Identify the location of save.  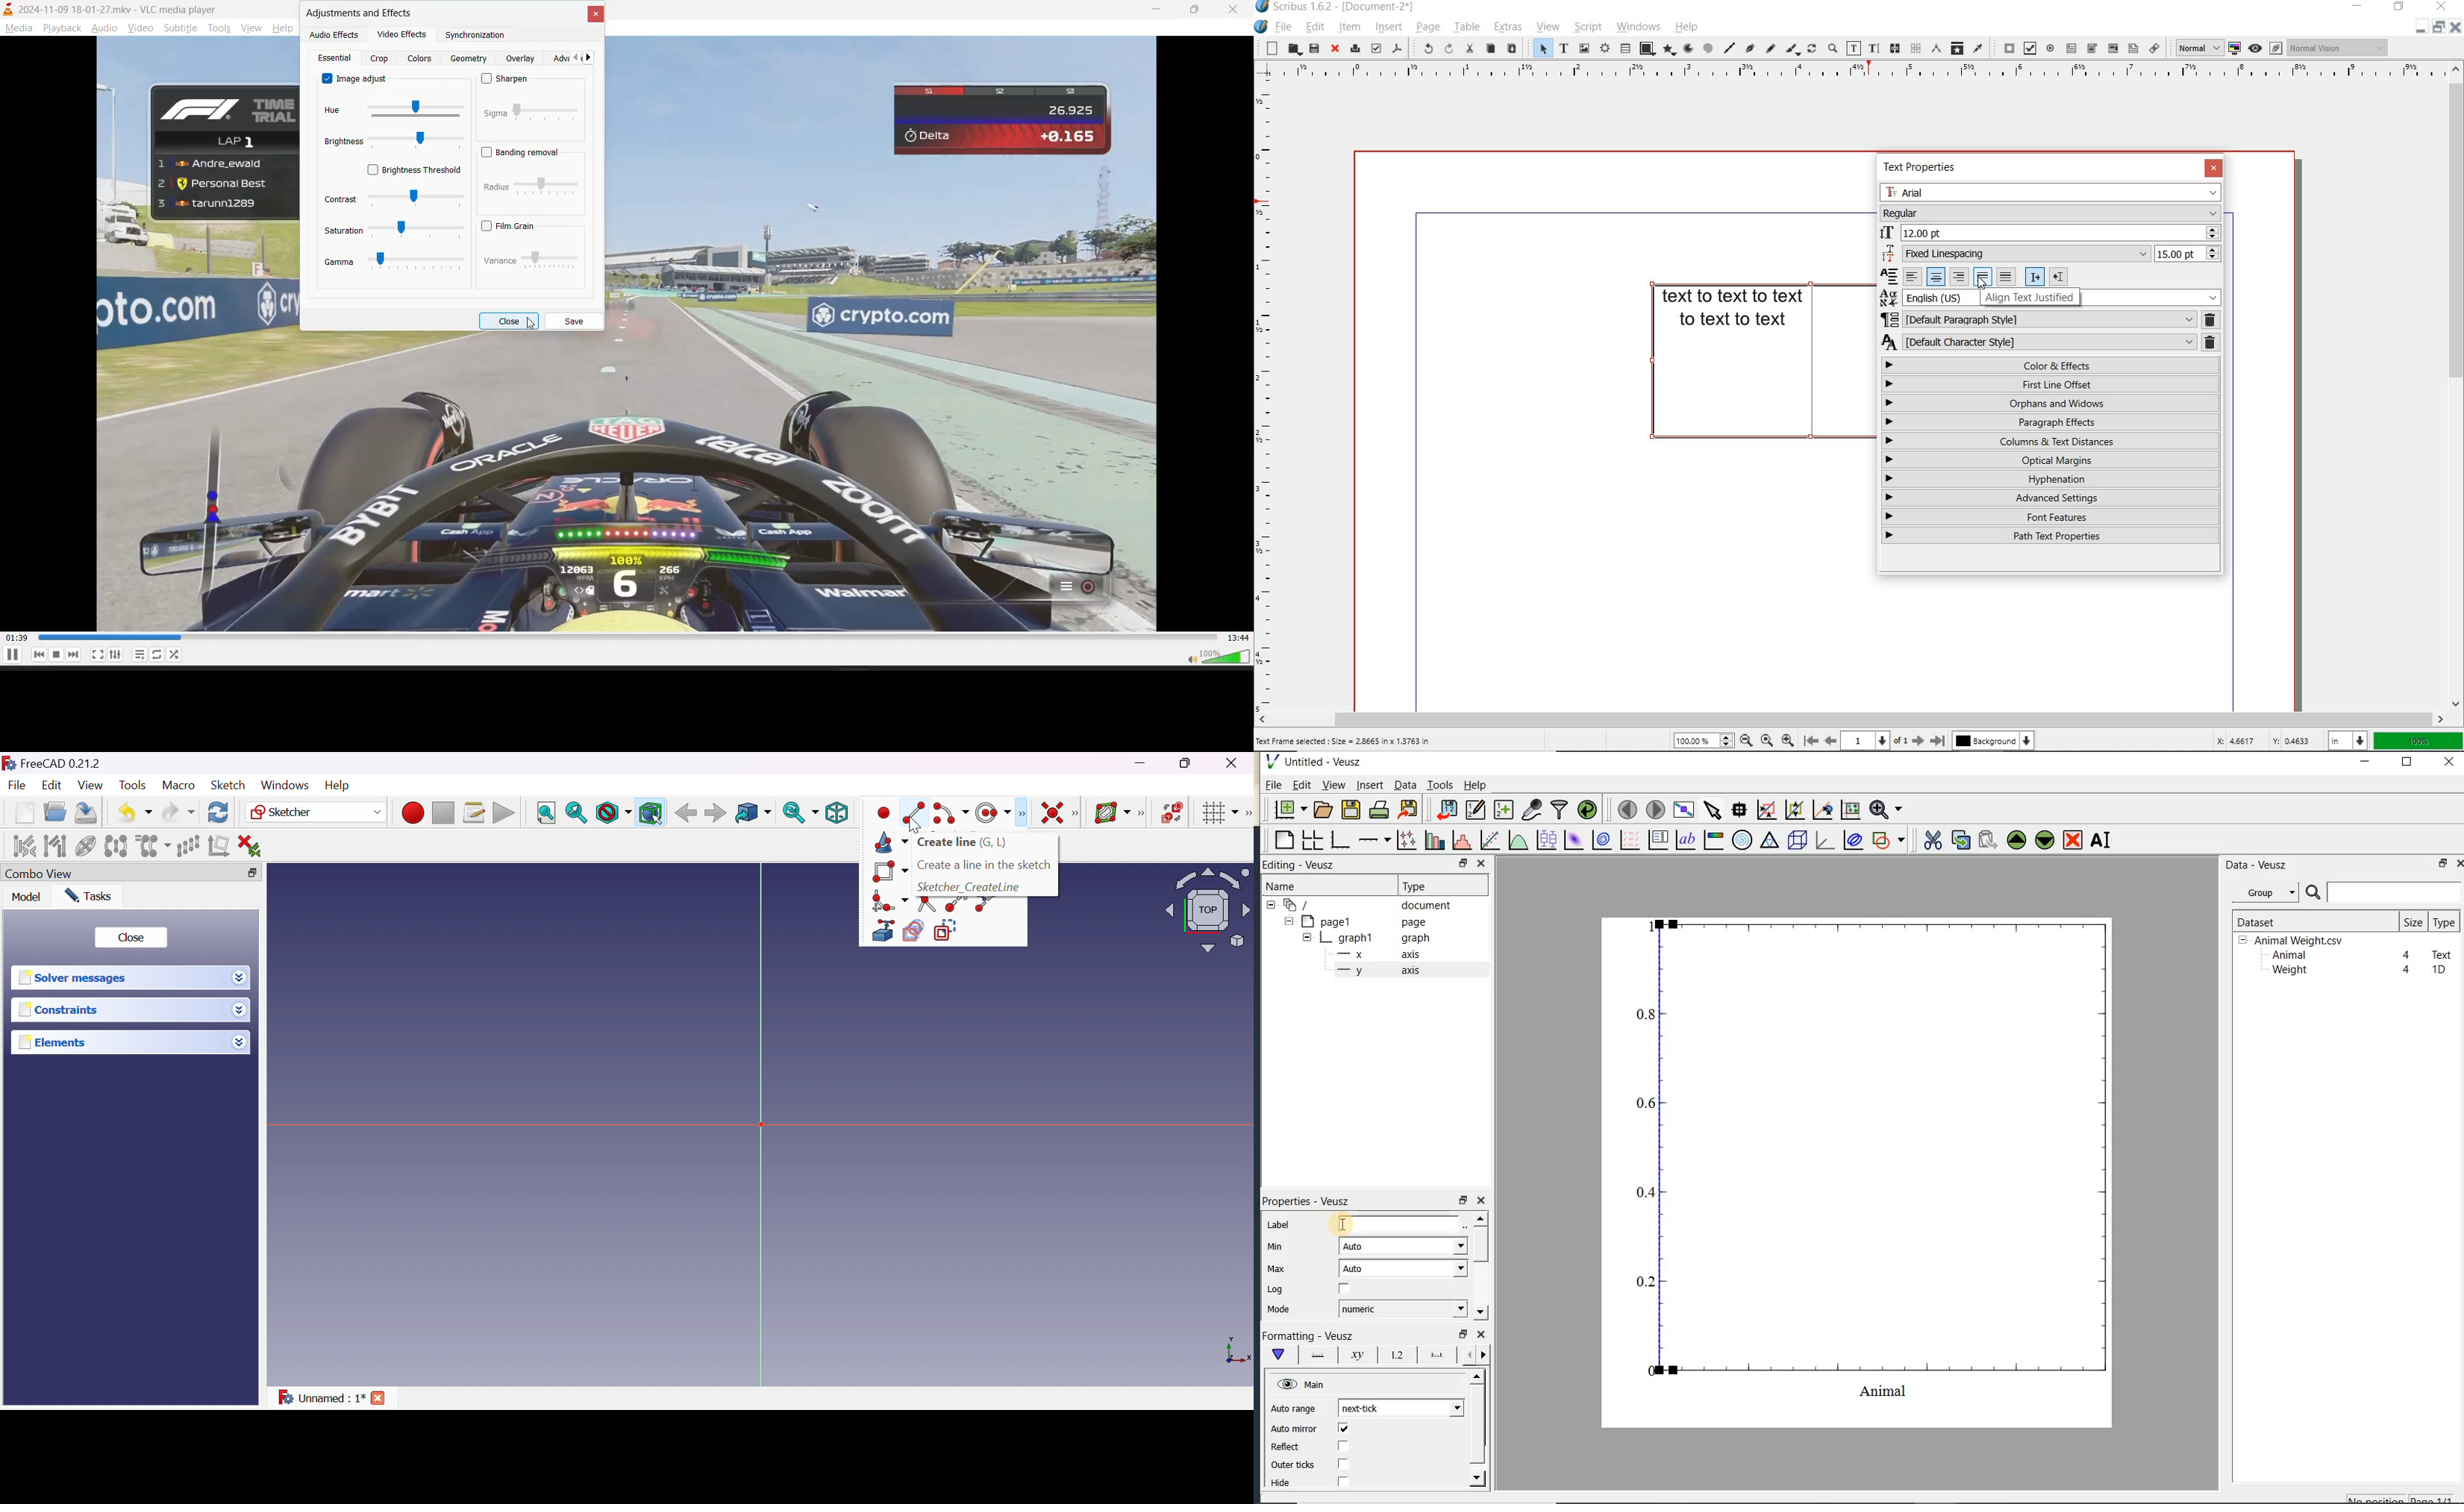
(575, 322).